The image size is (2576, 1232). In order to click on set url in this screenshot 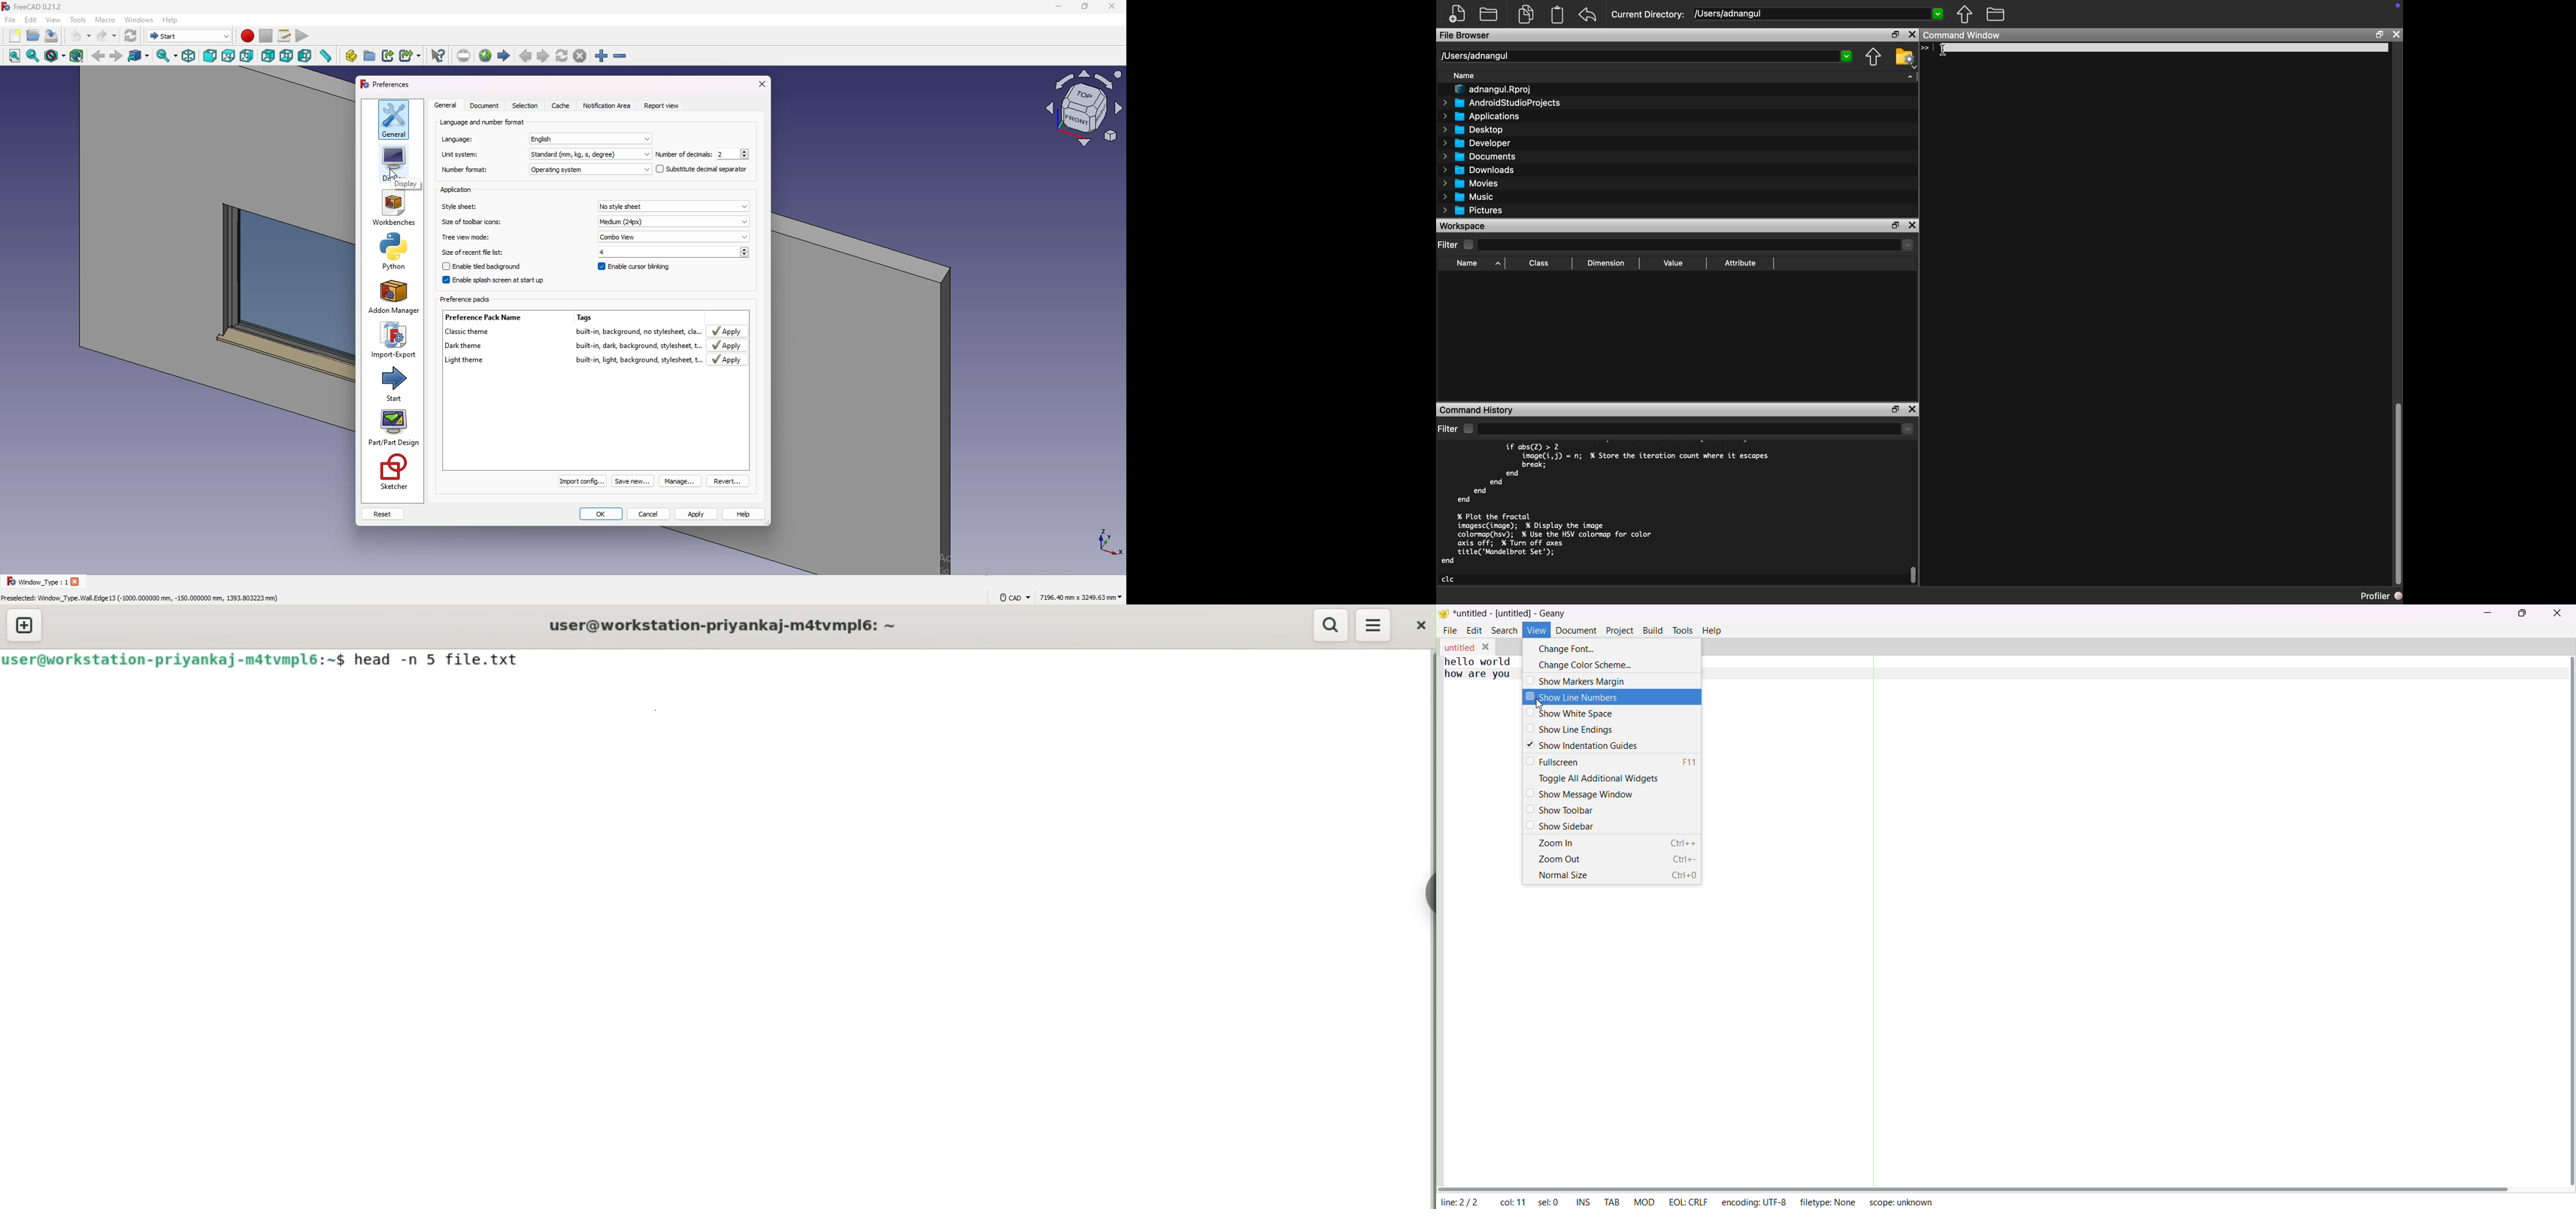, I will do `click(464, 56)`.